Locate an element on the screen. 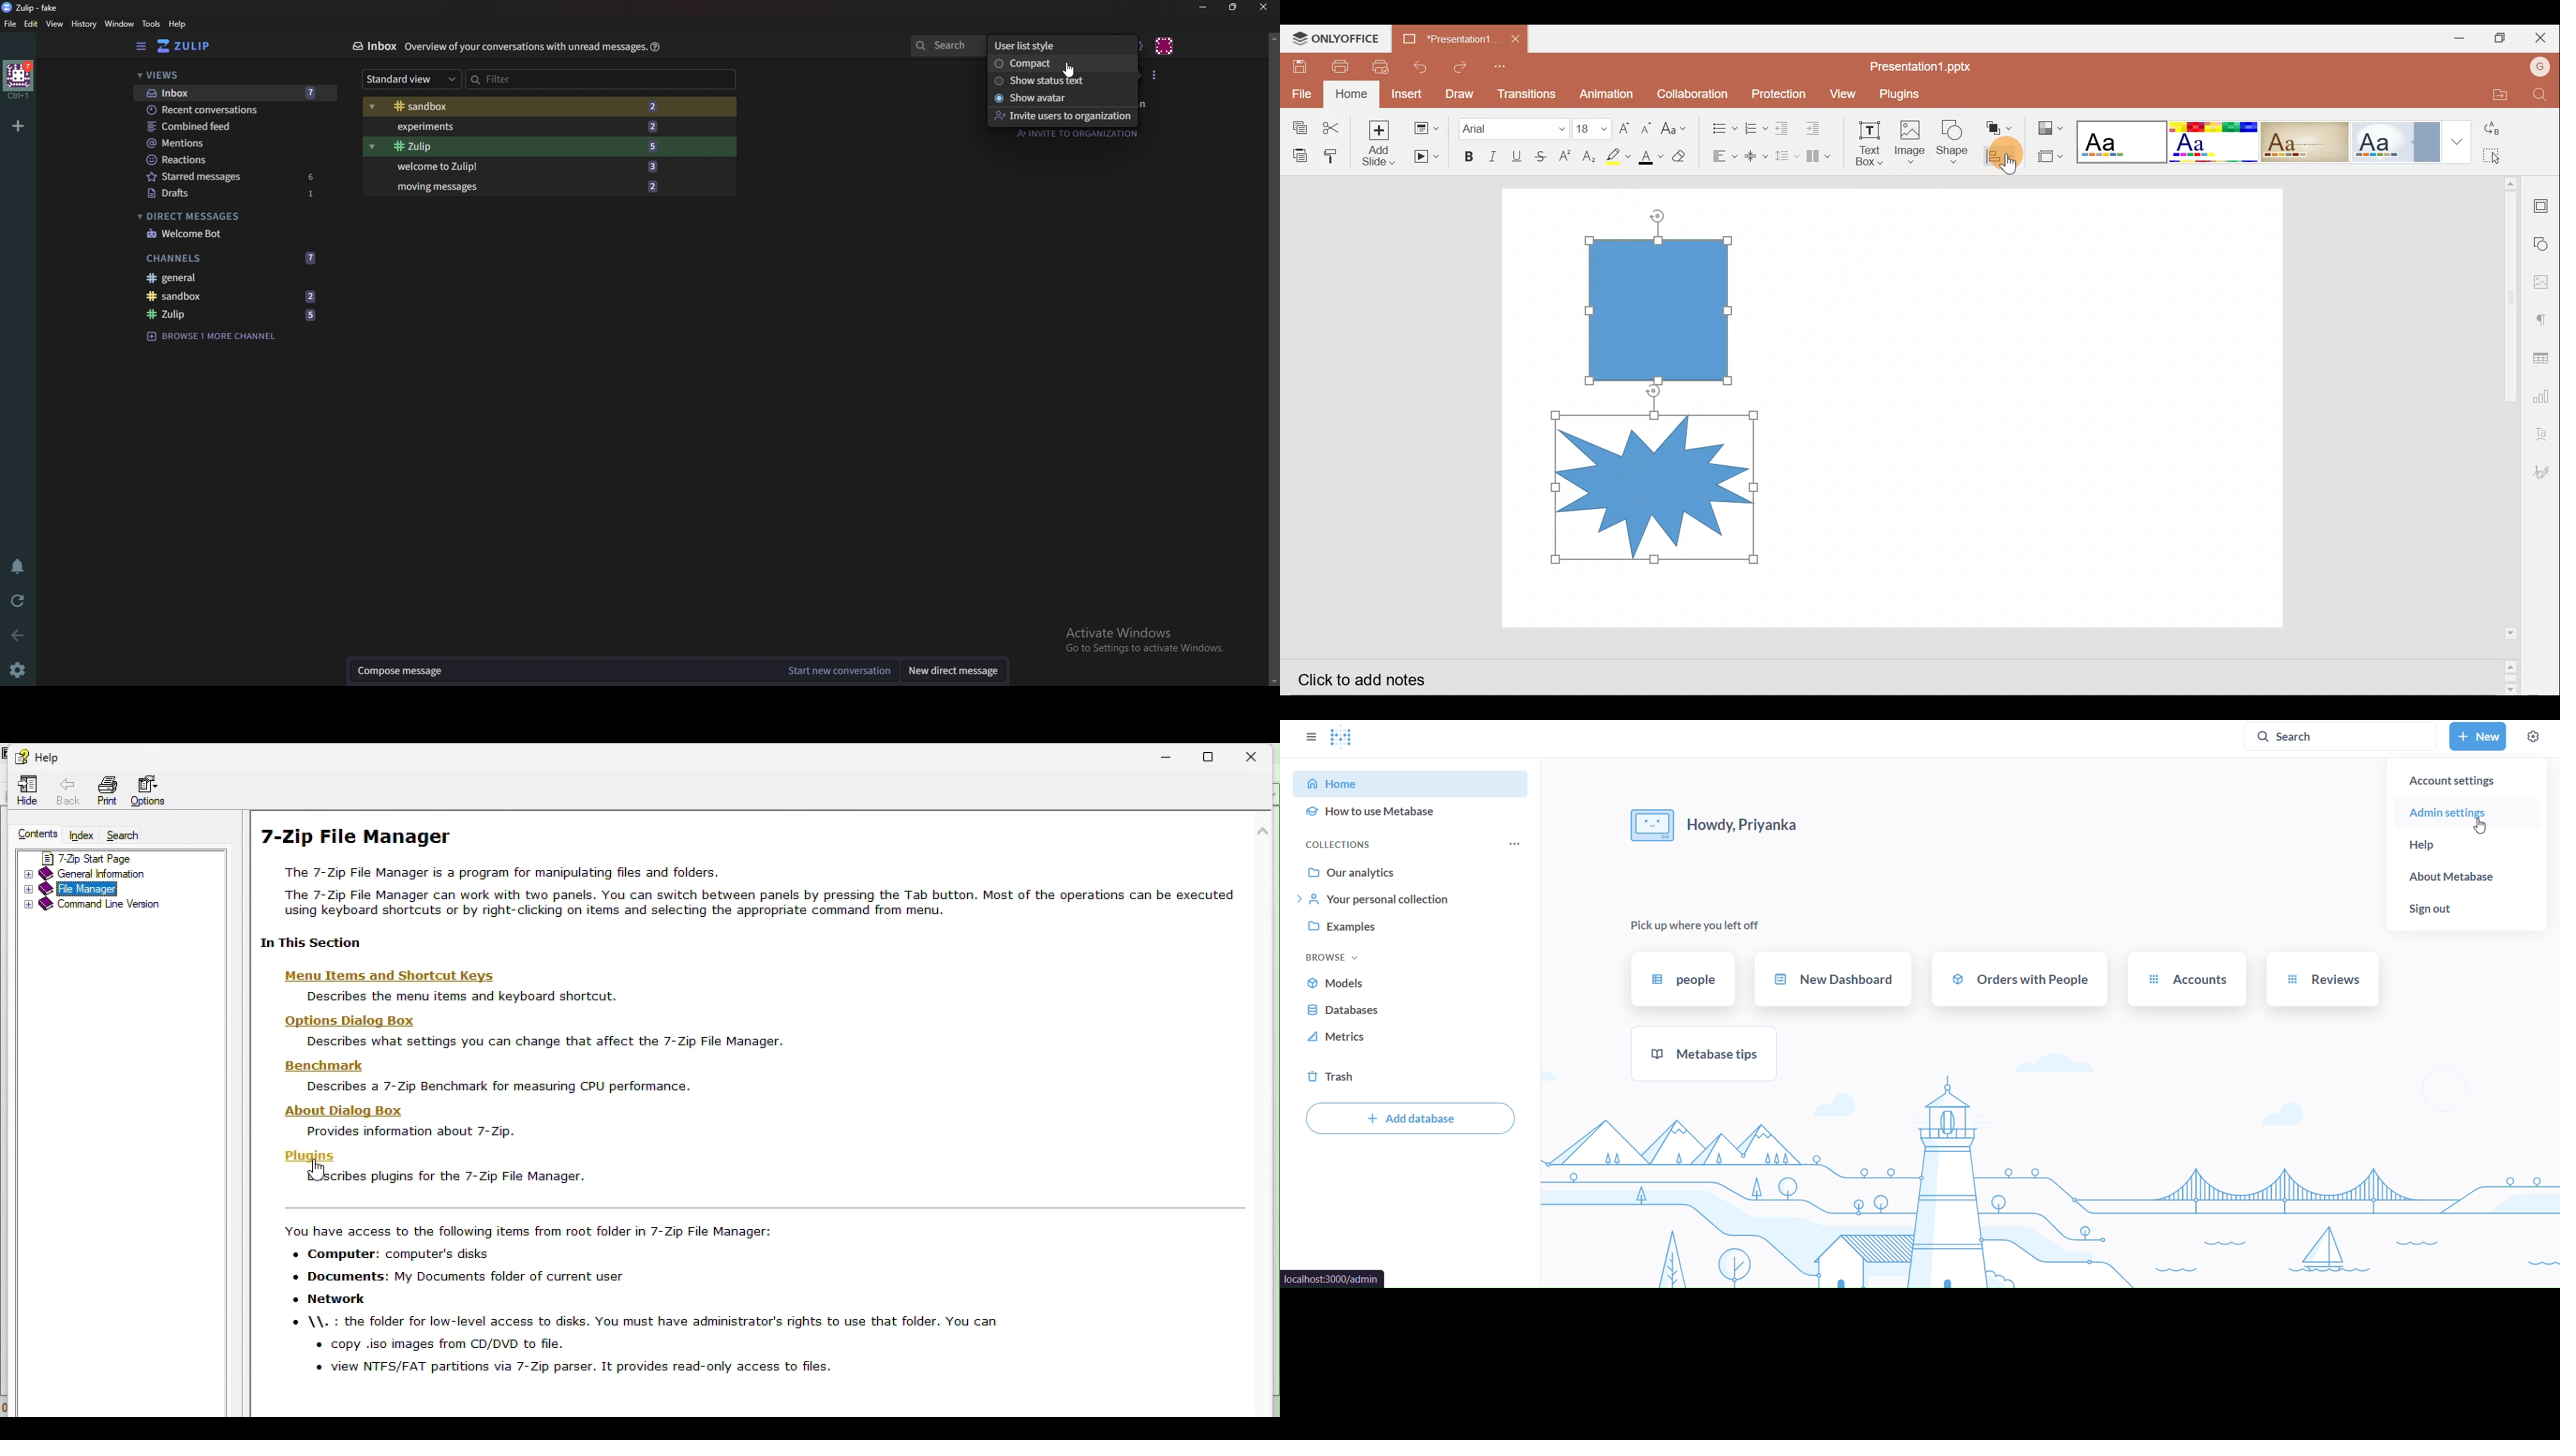 This screenshot has width=2576, height=1456. Paste is located at coordinates (1299, 154).